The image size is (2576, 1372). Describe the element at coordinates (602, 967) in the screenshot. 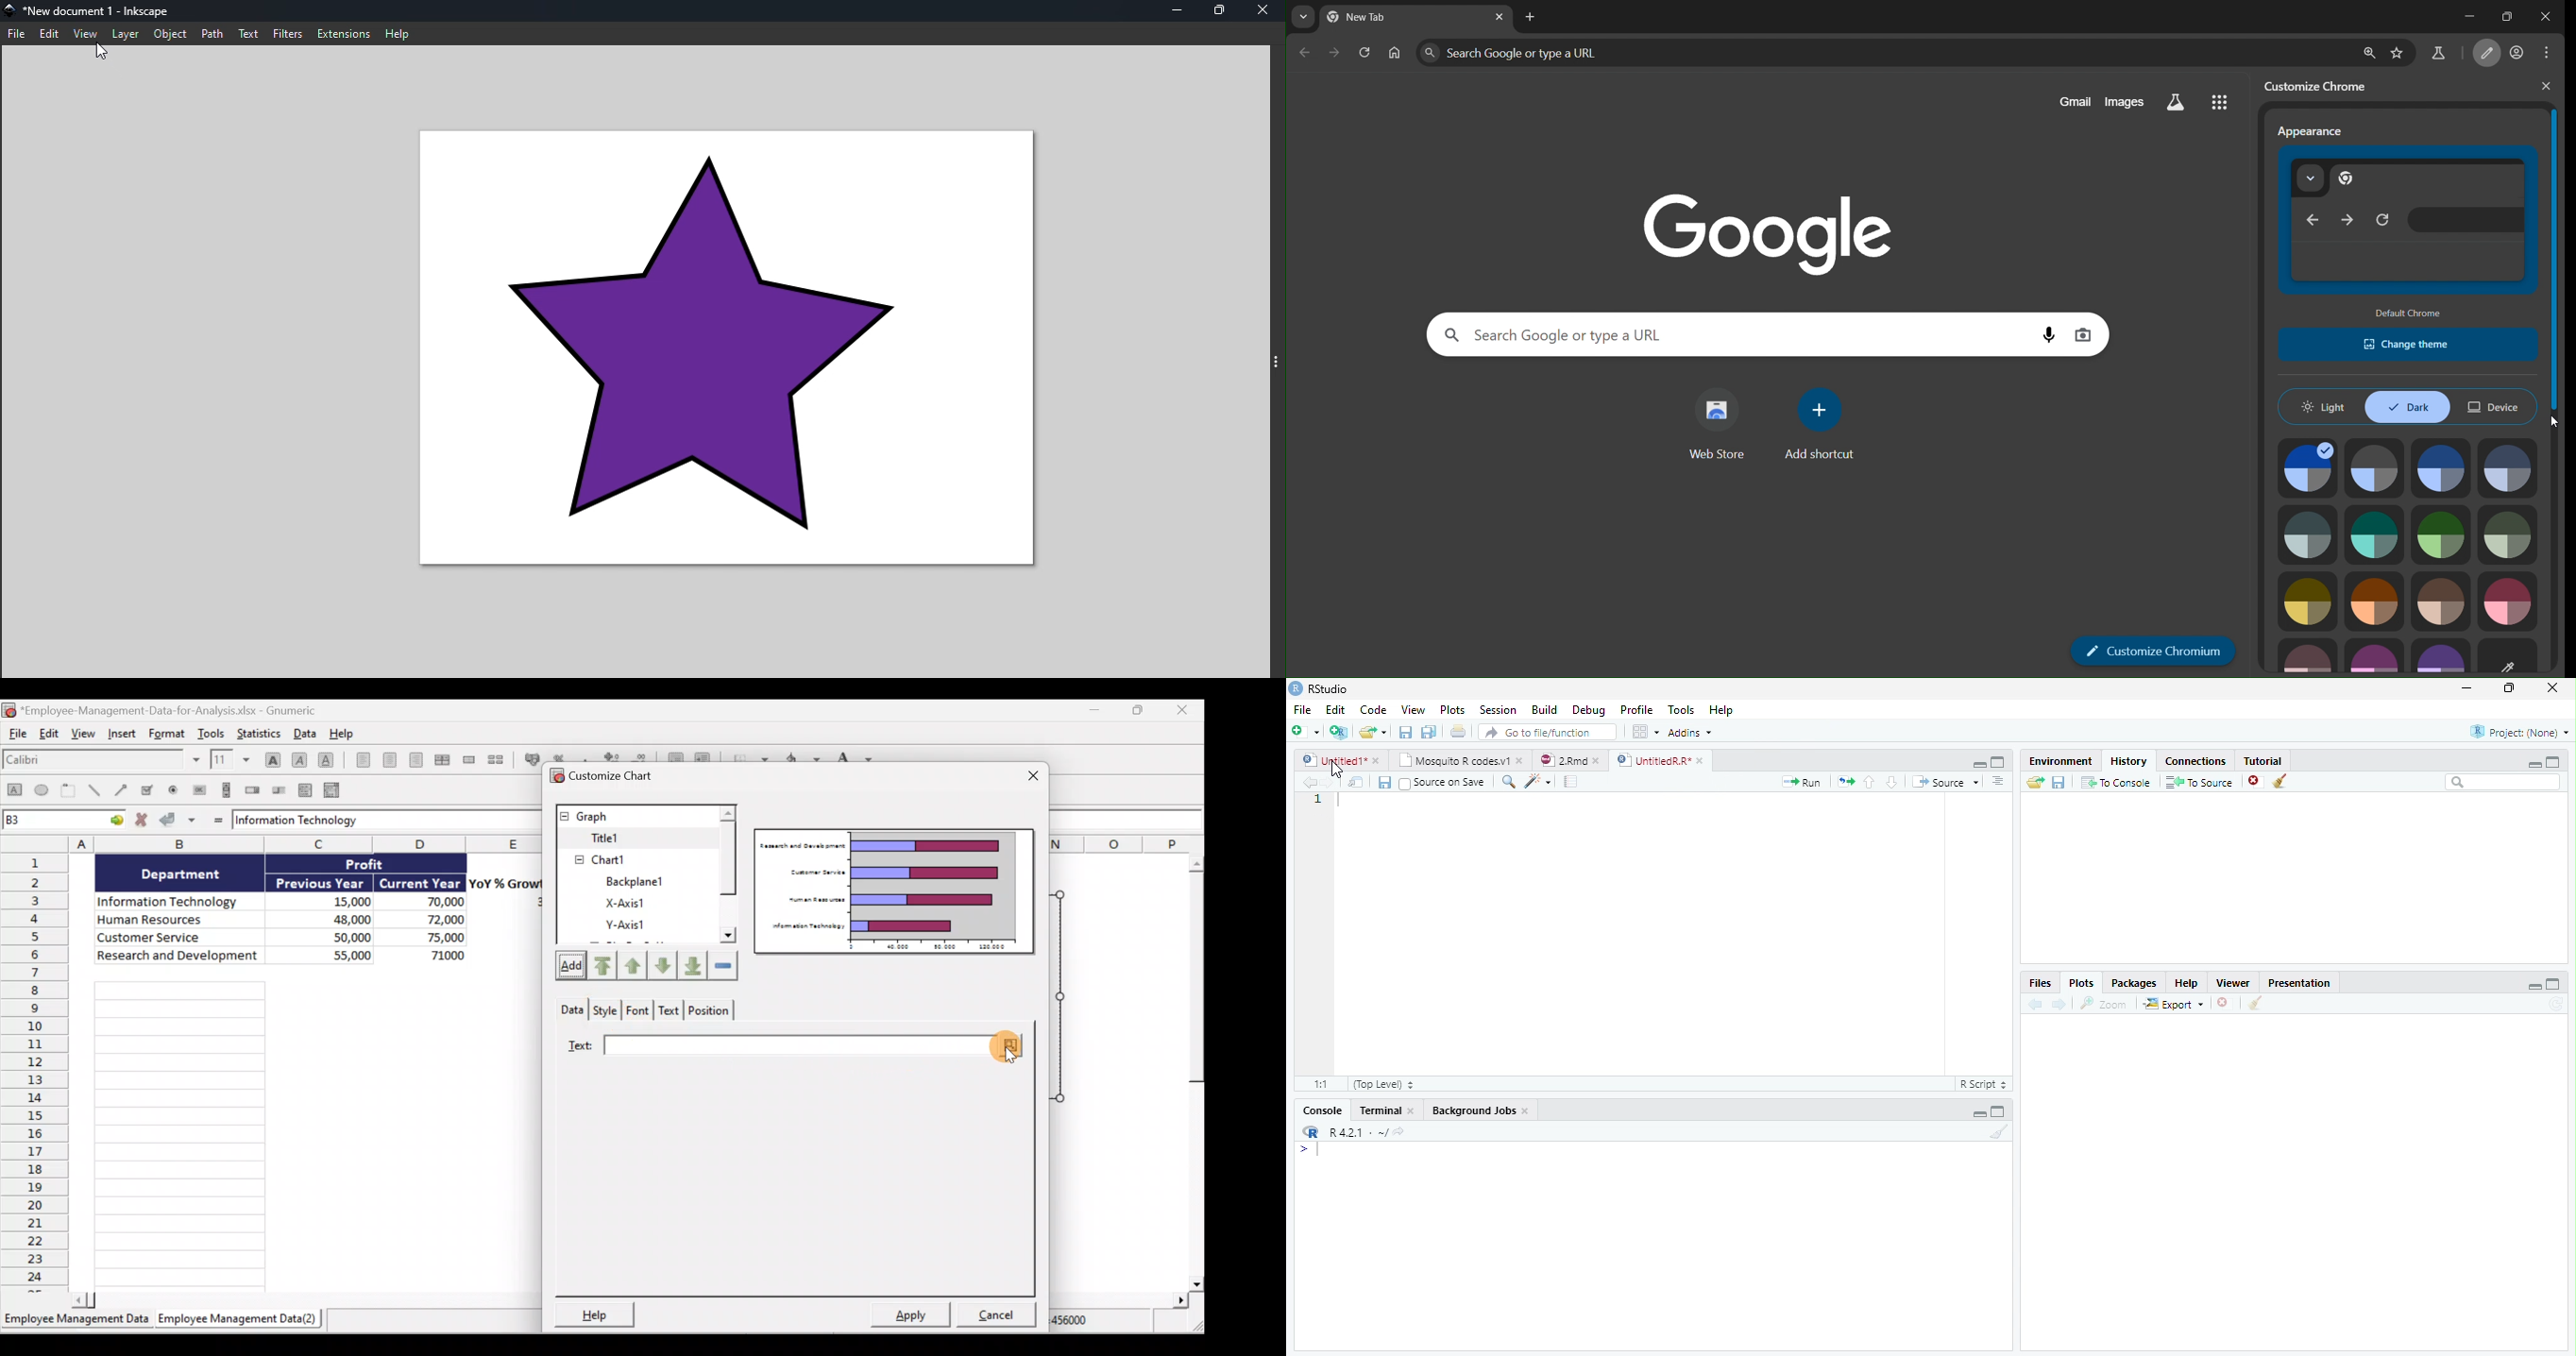

I see `Move upward` at that location.